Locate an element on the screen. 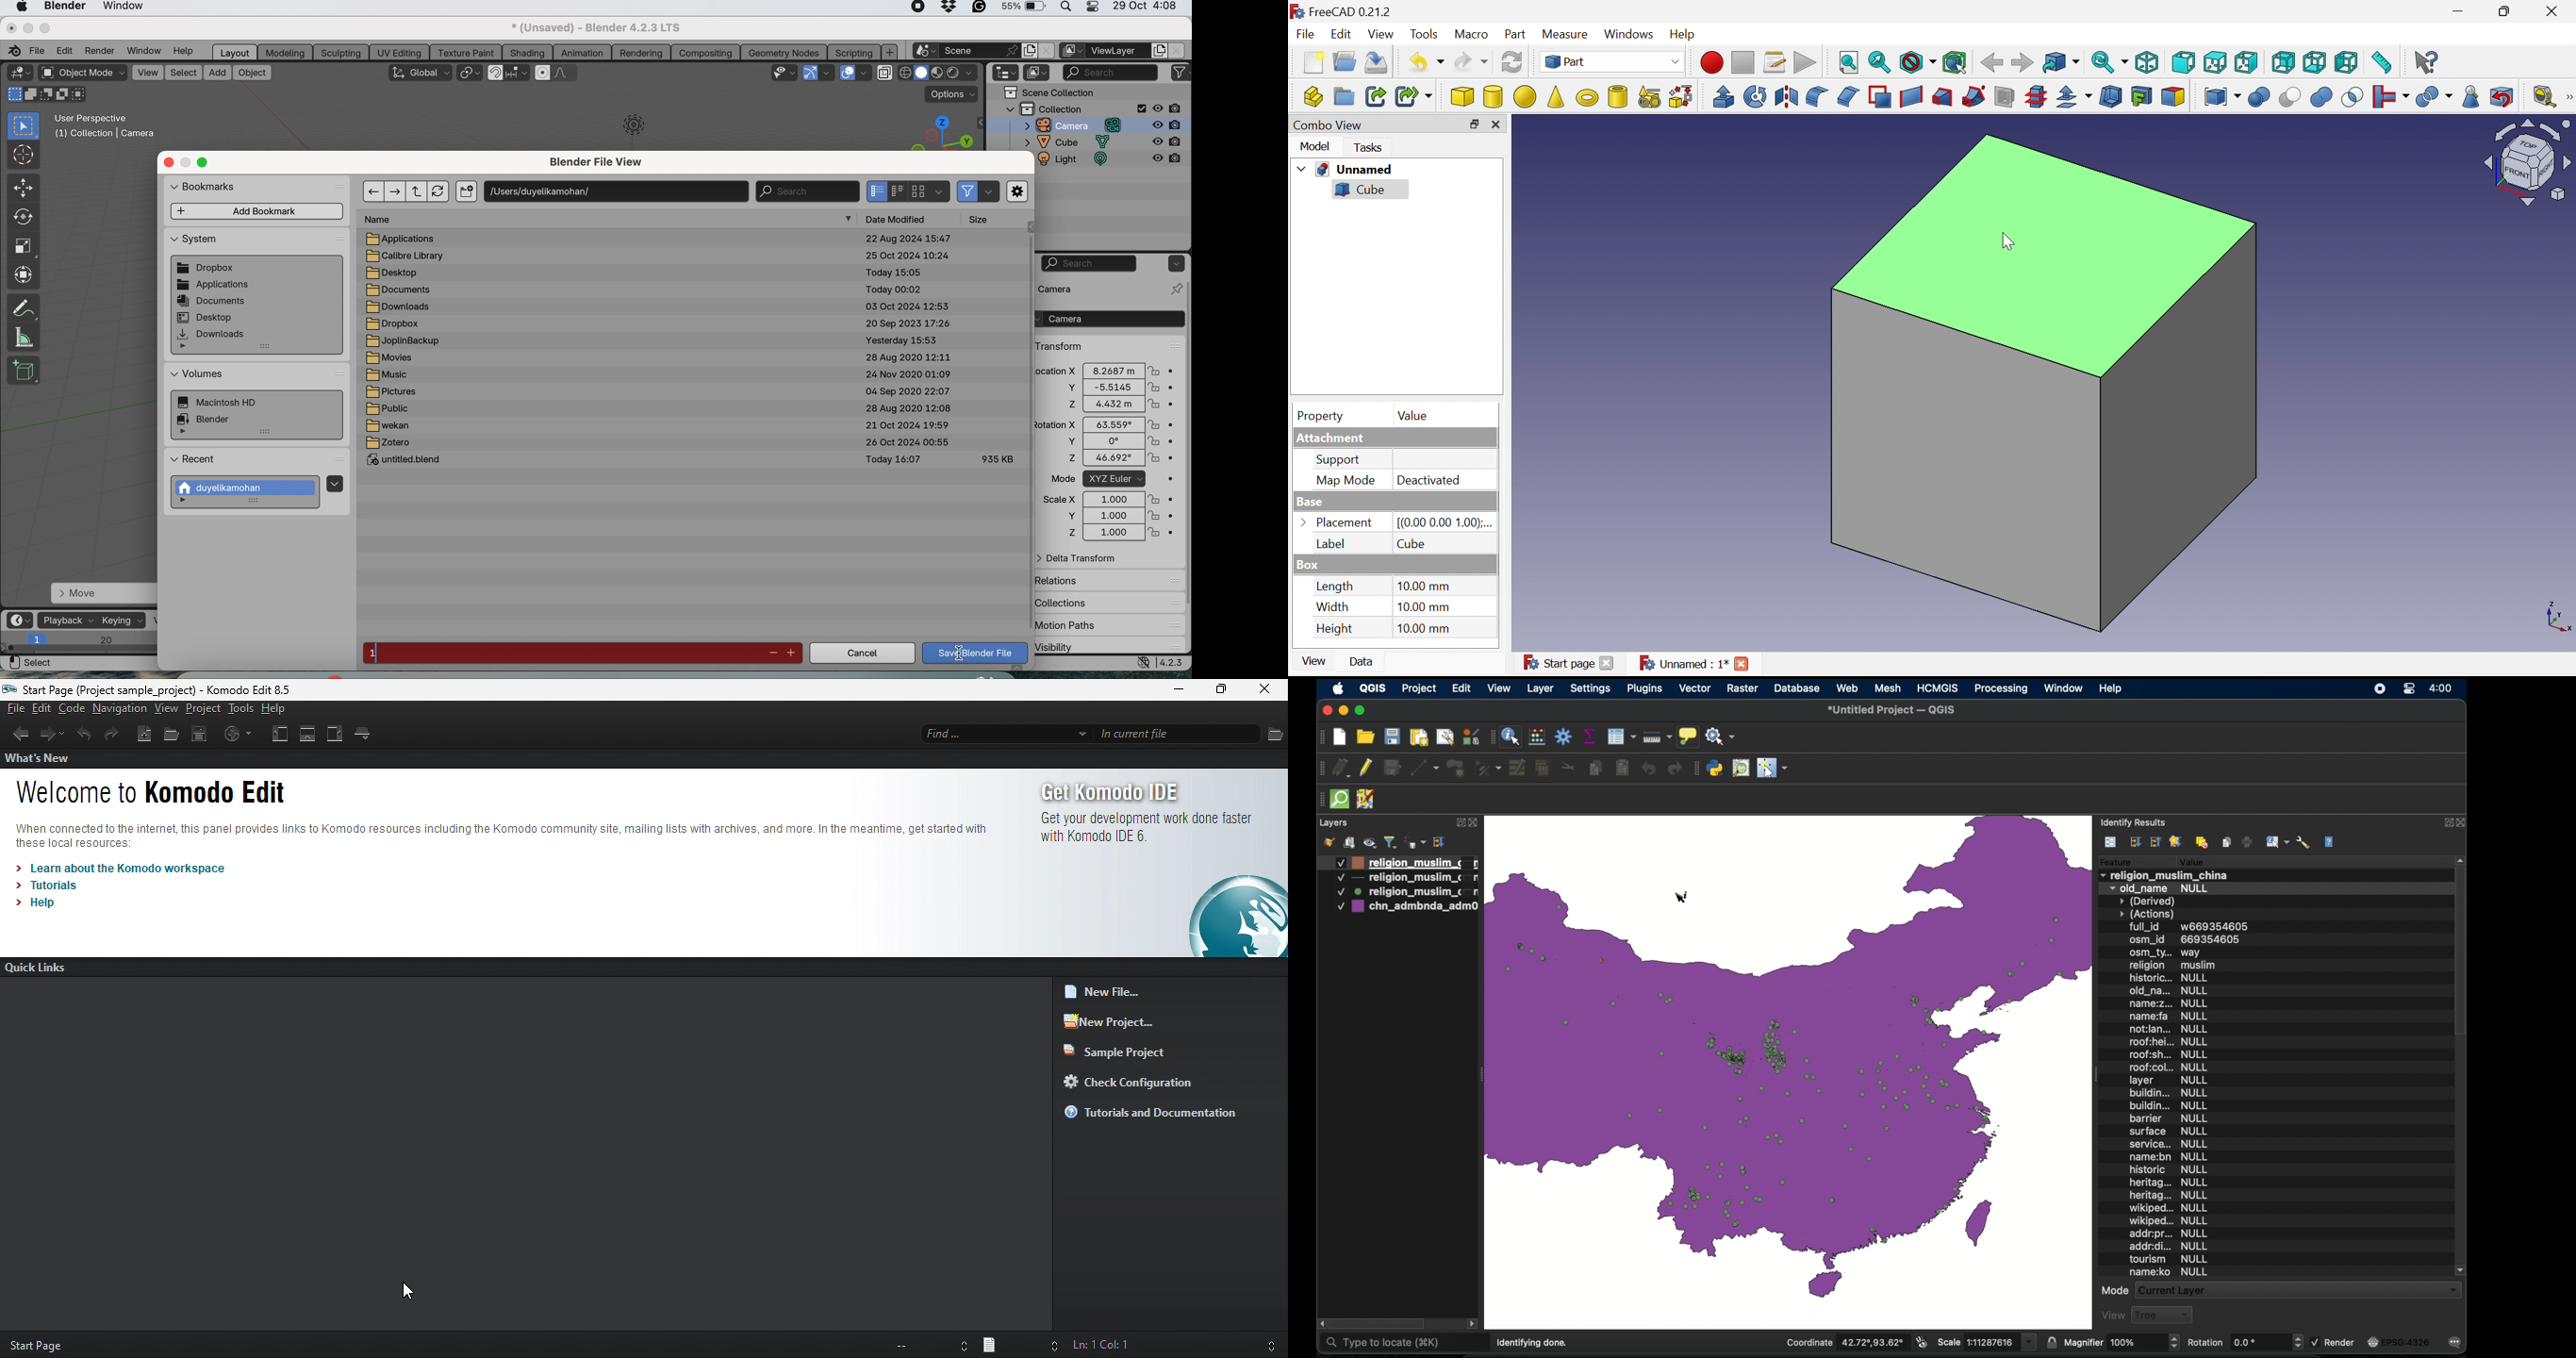  transform orientation is located at coordinates (420, 72).